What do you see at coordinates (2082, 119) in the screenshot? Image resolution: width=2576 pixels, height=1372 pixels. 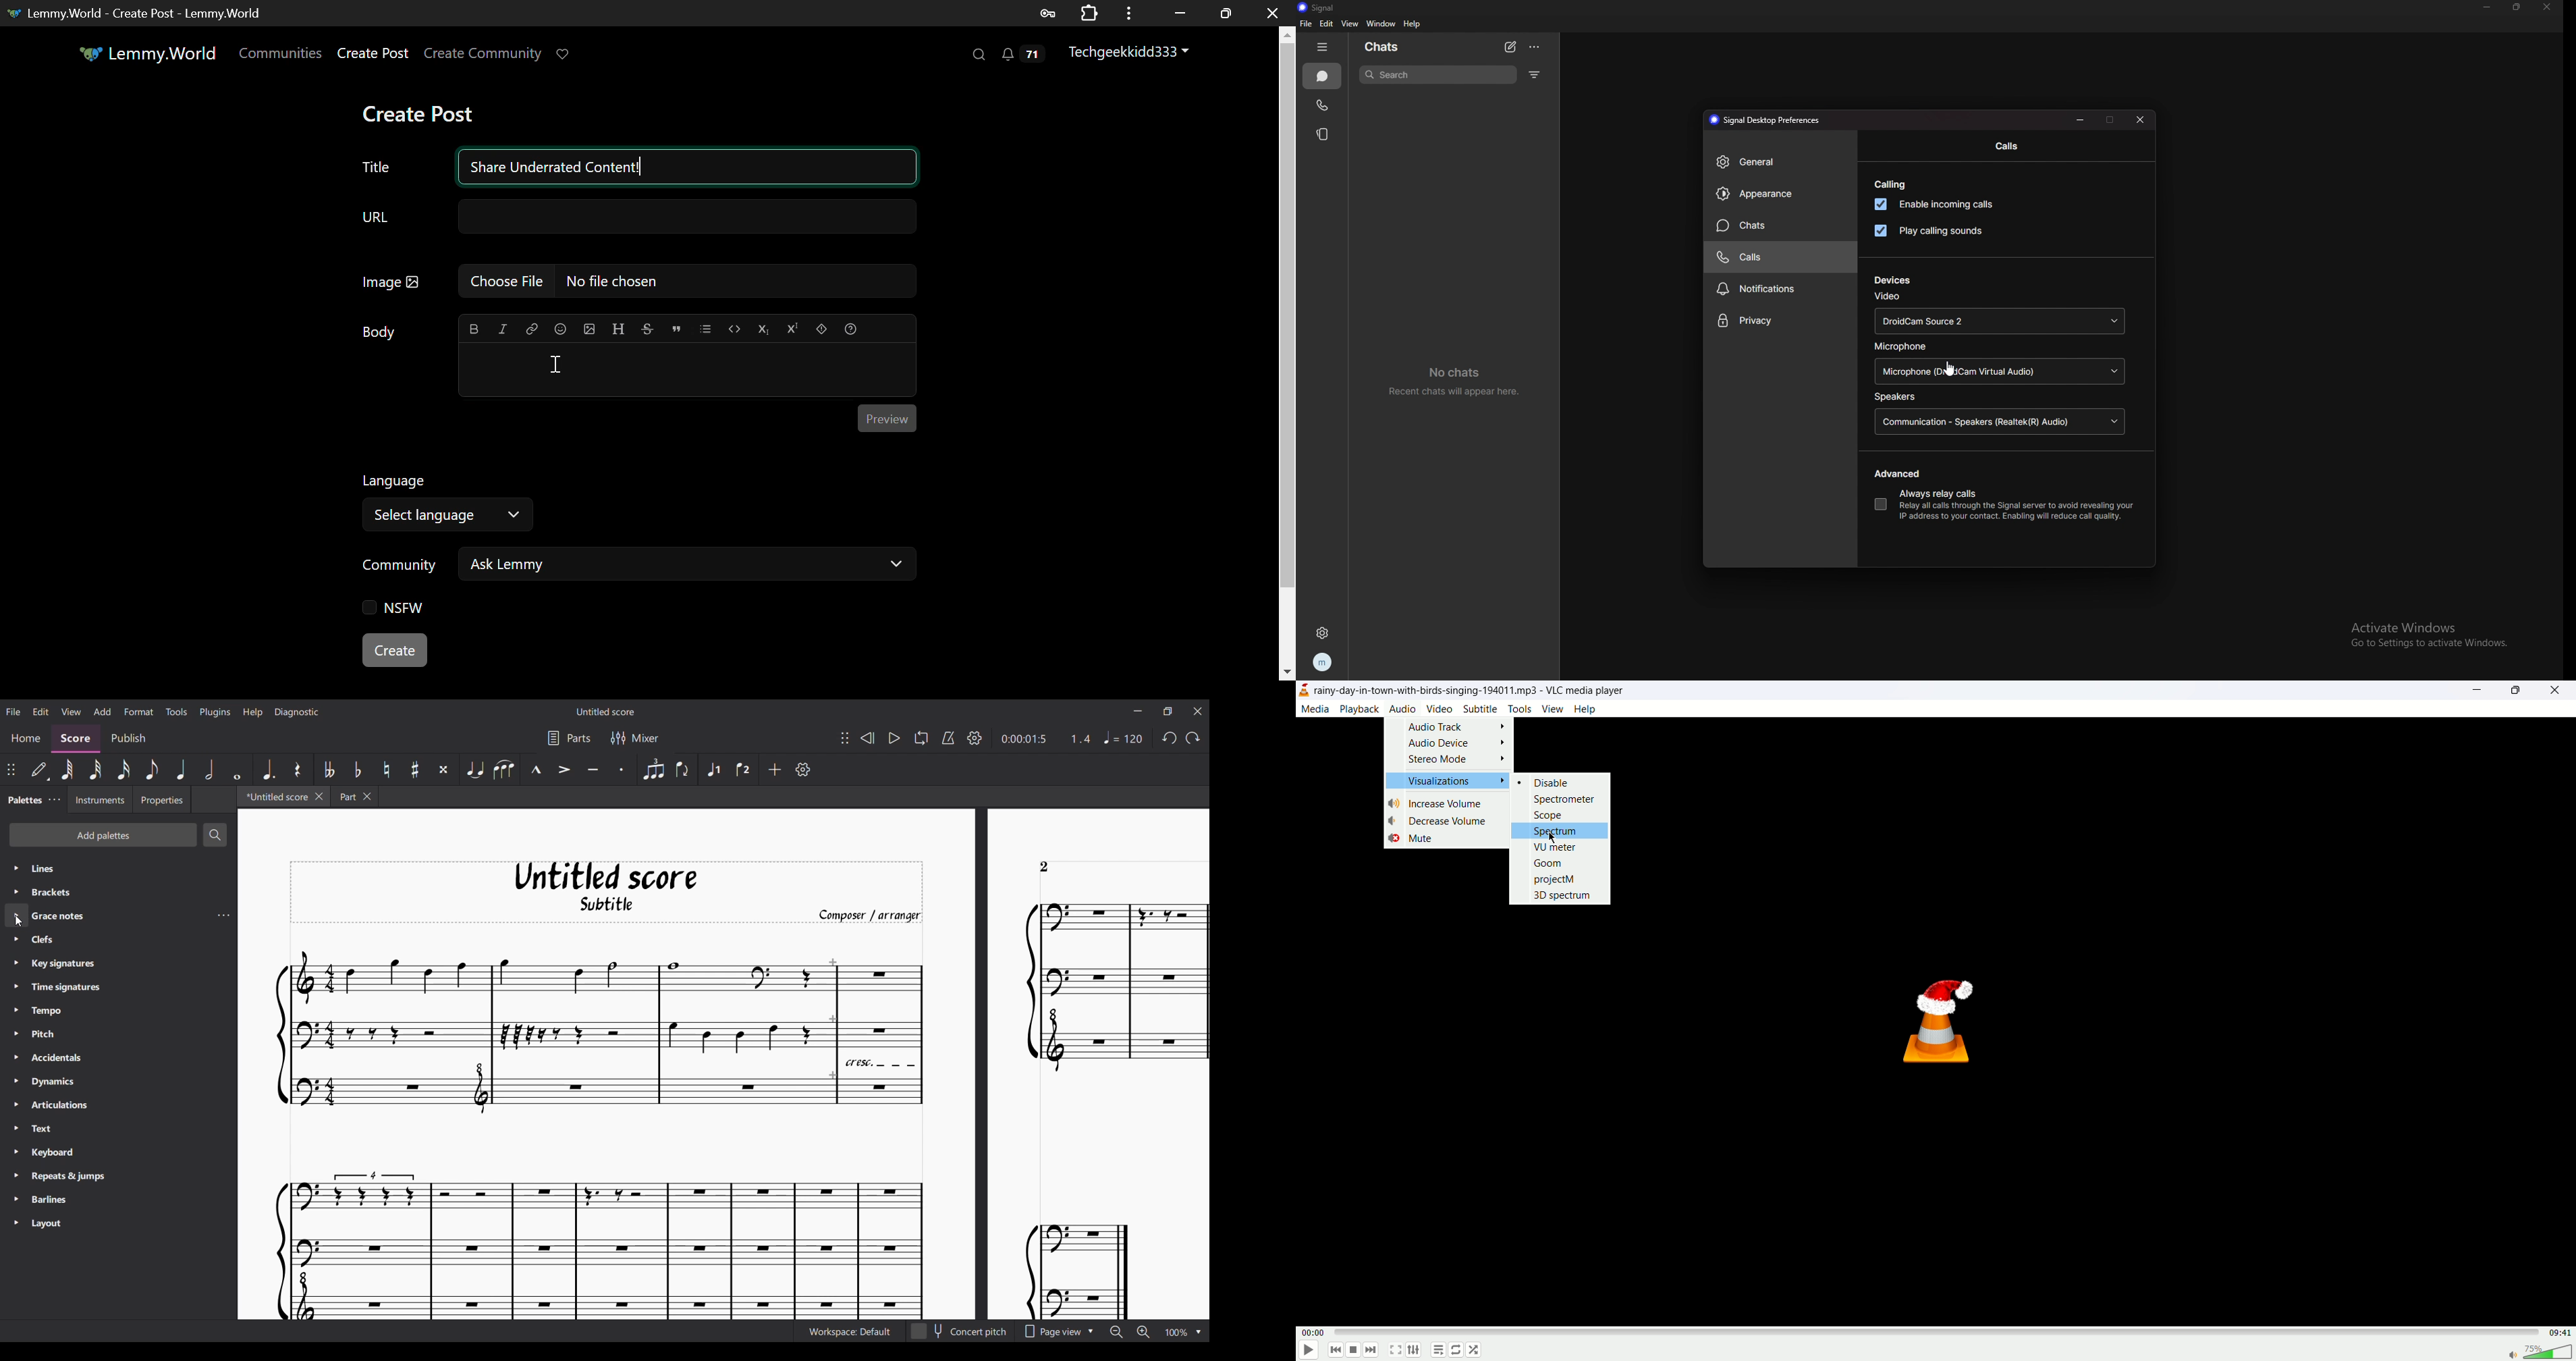 I see `minimize` at bounding box center [2082, 119].